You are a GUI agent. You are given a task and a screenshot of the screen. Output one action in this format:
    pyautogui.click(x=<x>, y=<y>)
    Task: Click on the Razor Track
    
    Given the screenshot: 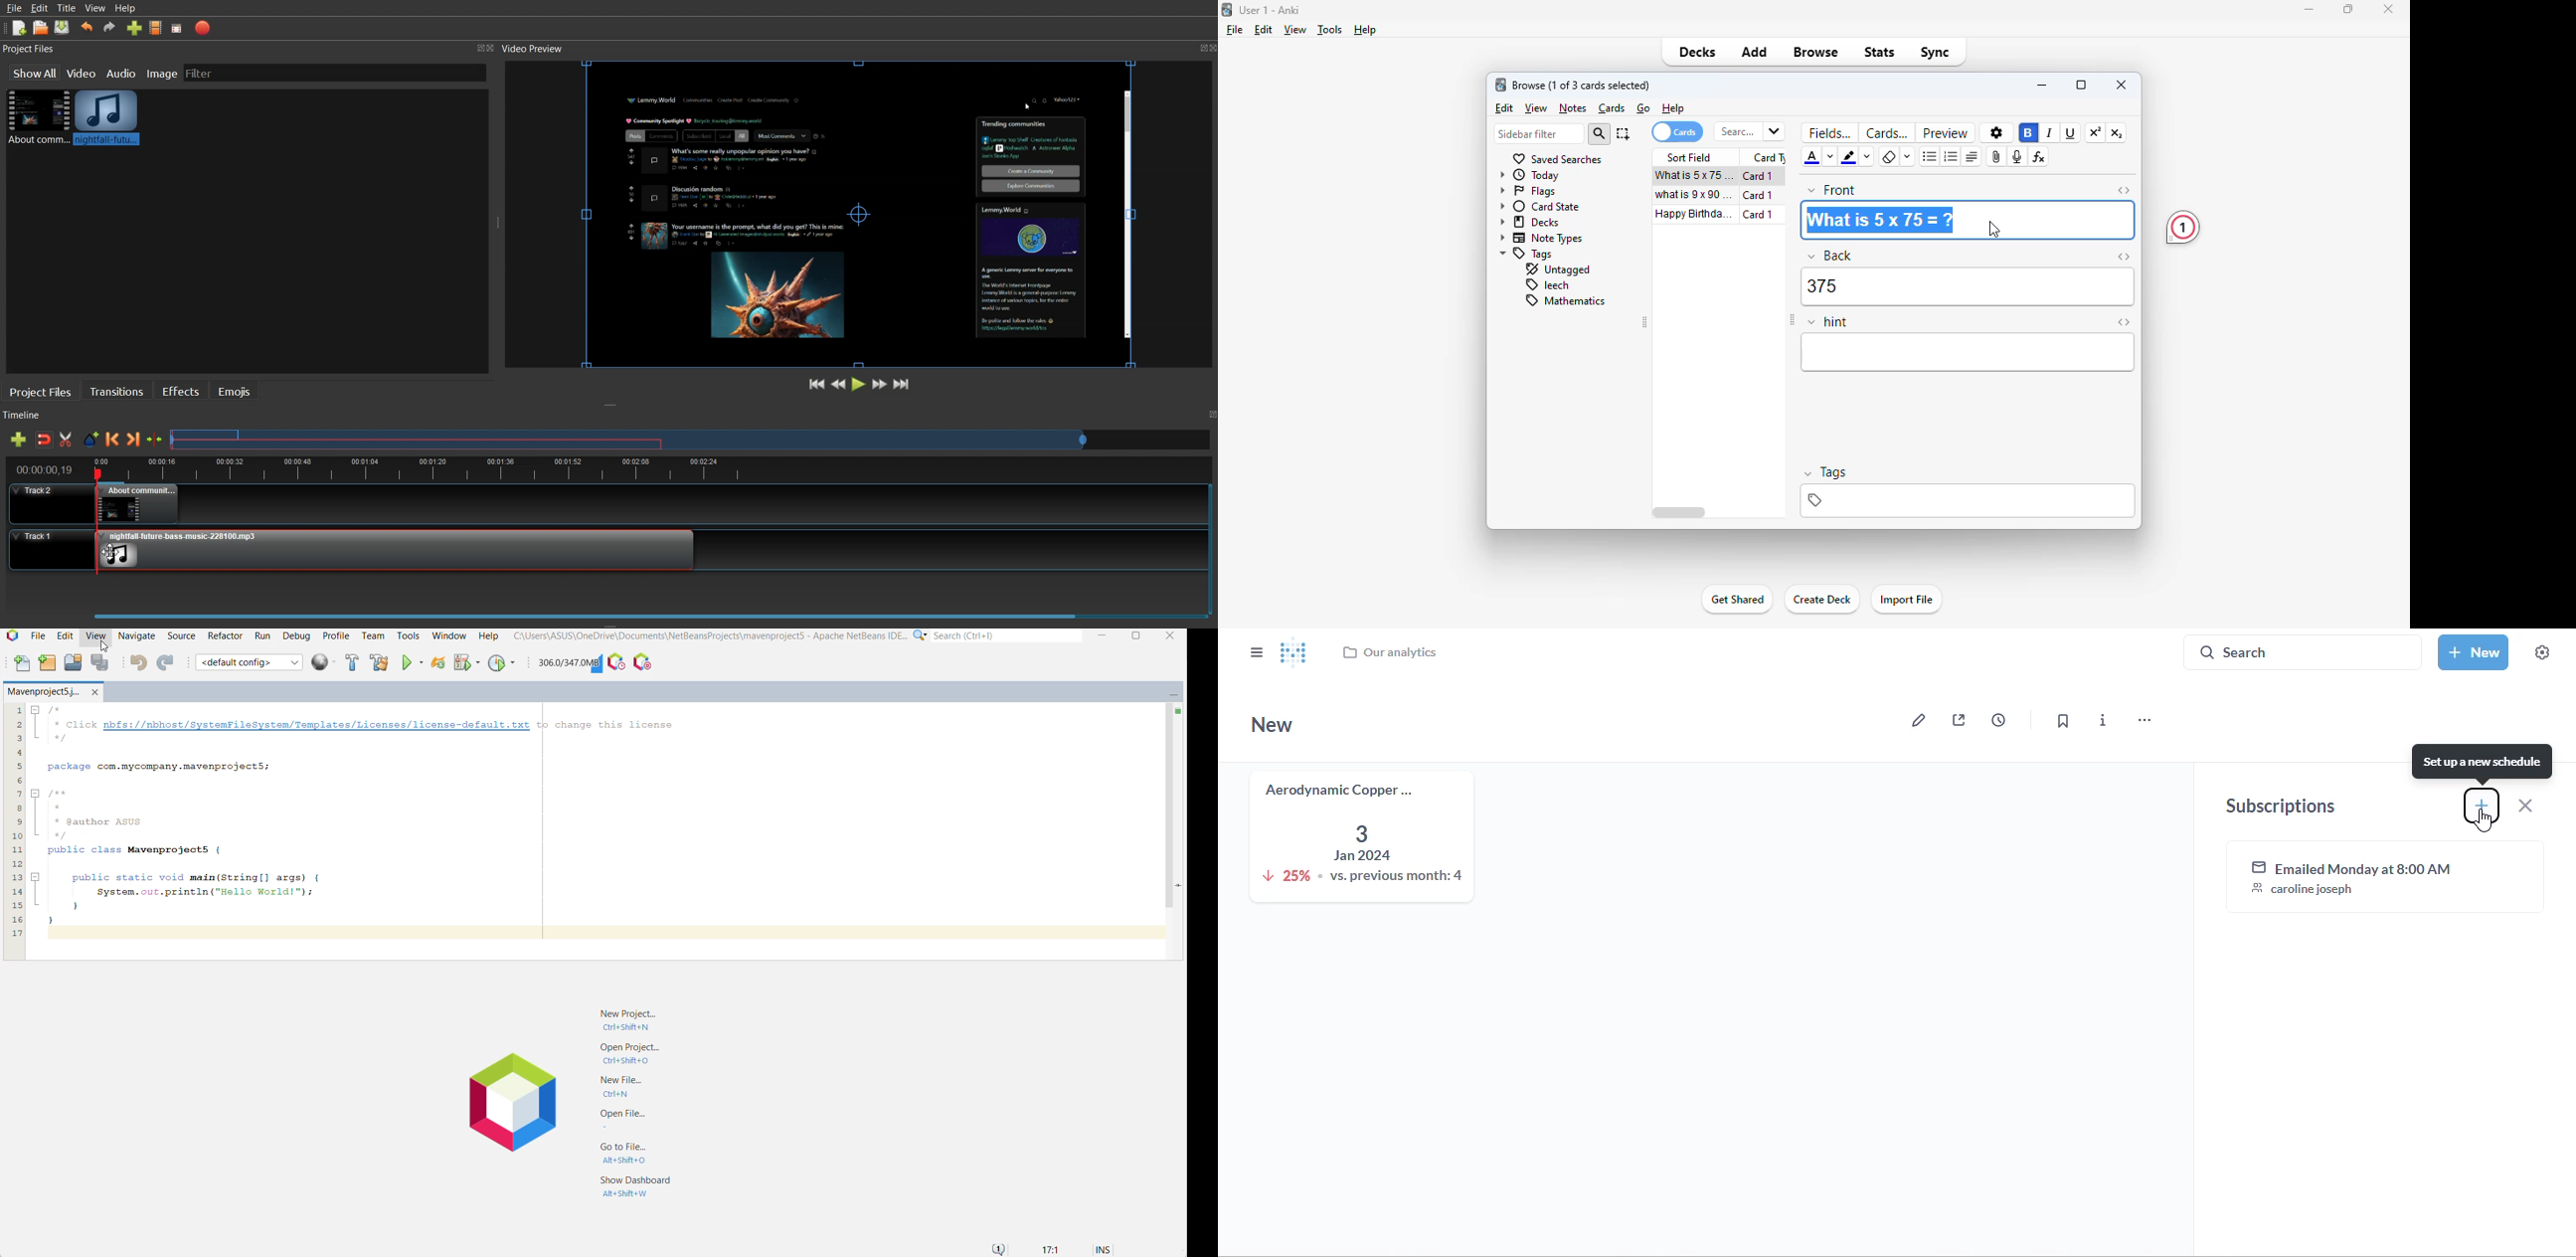 What is the action you would take?
    pyautogui.click(x=67, y=439)
    